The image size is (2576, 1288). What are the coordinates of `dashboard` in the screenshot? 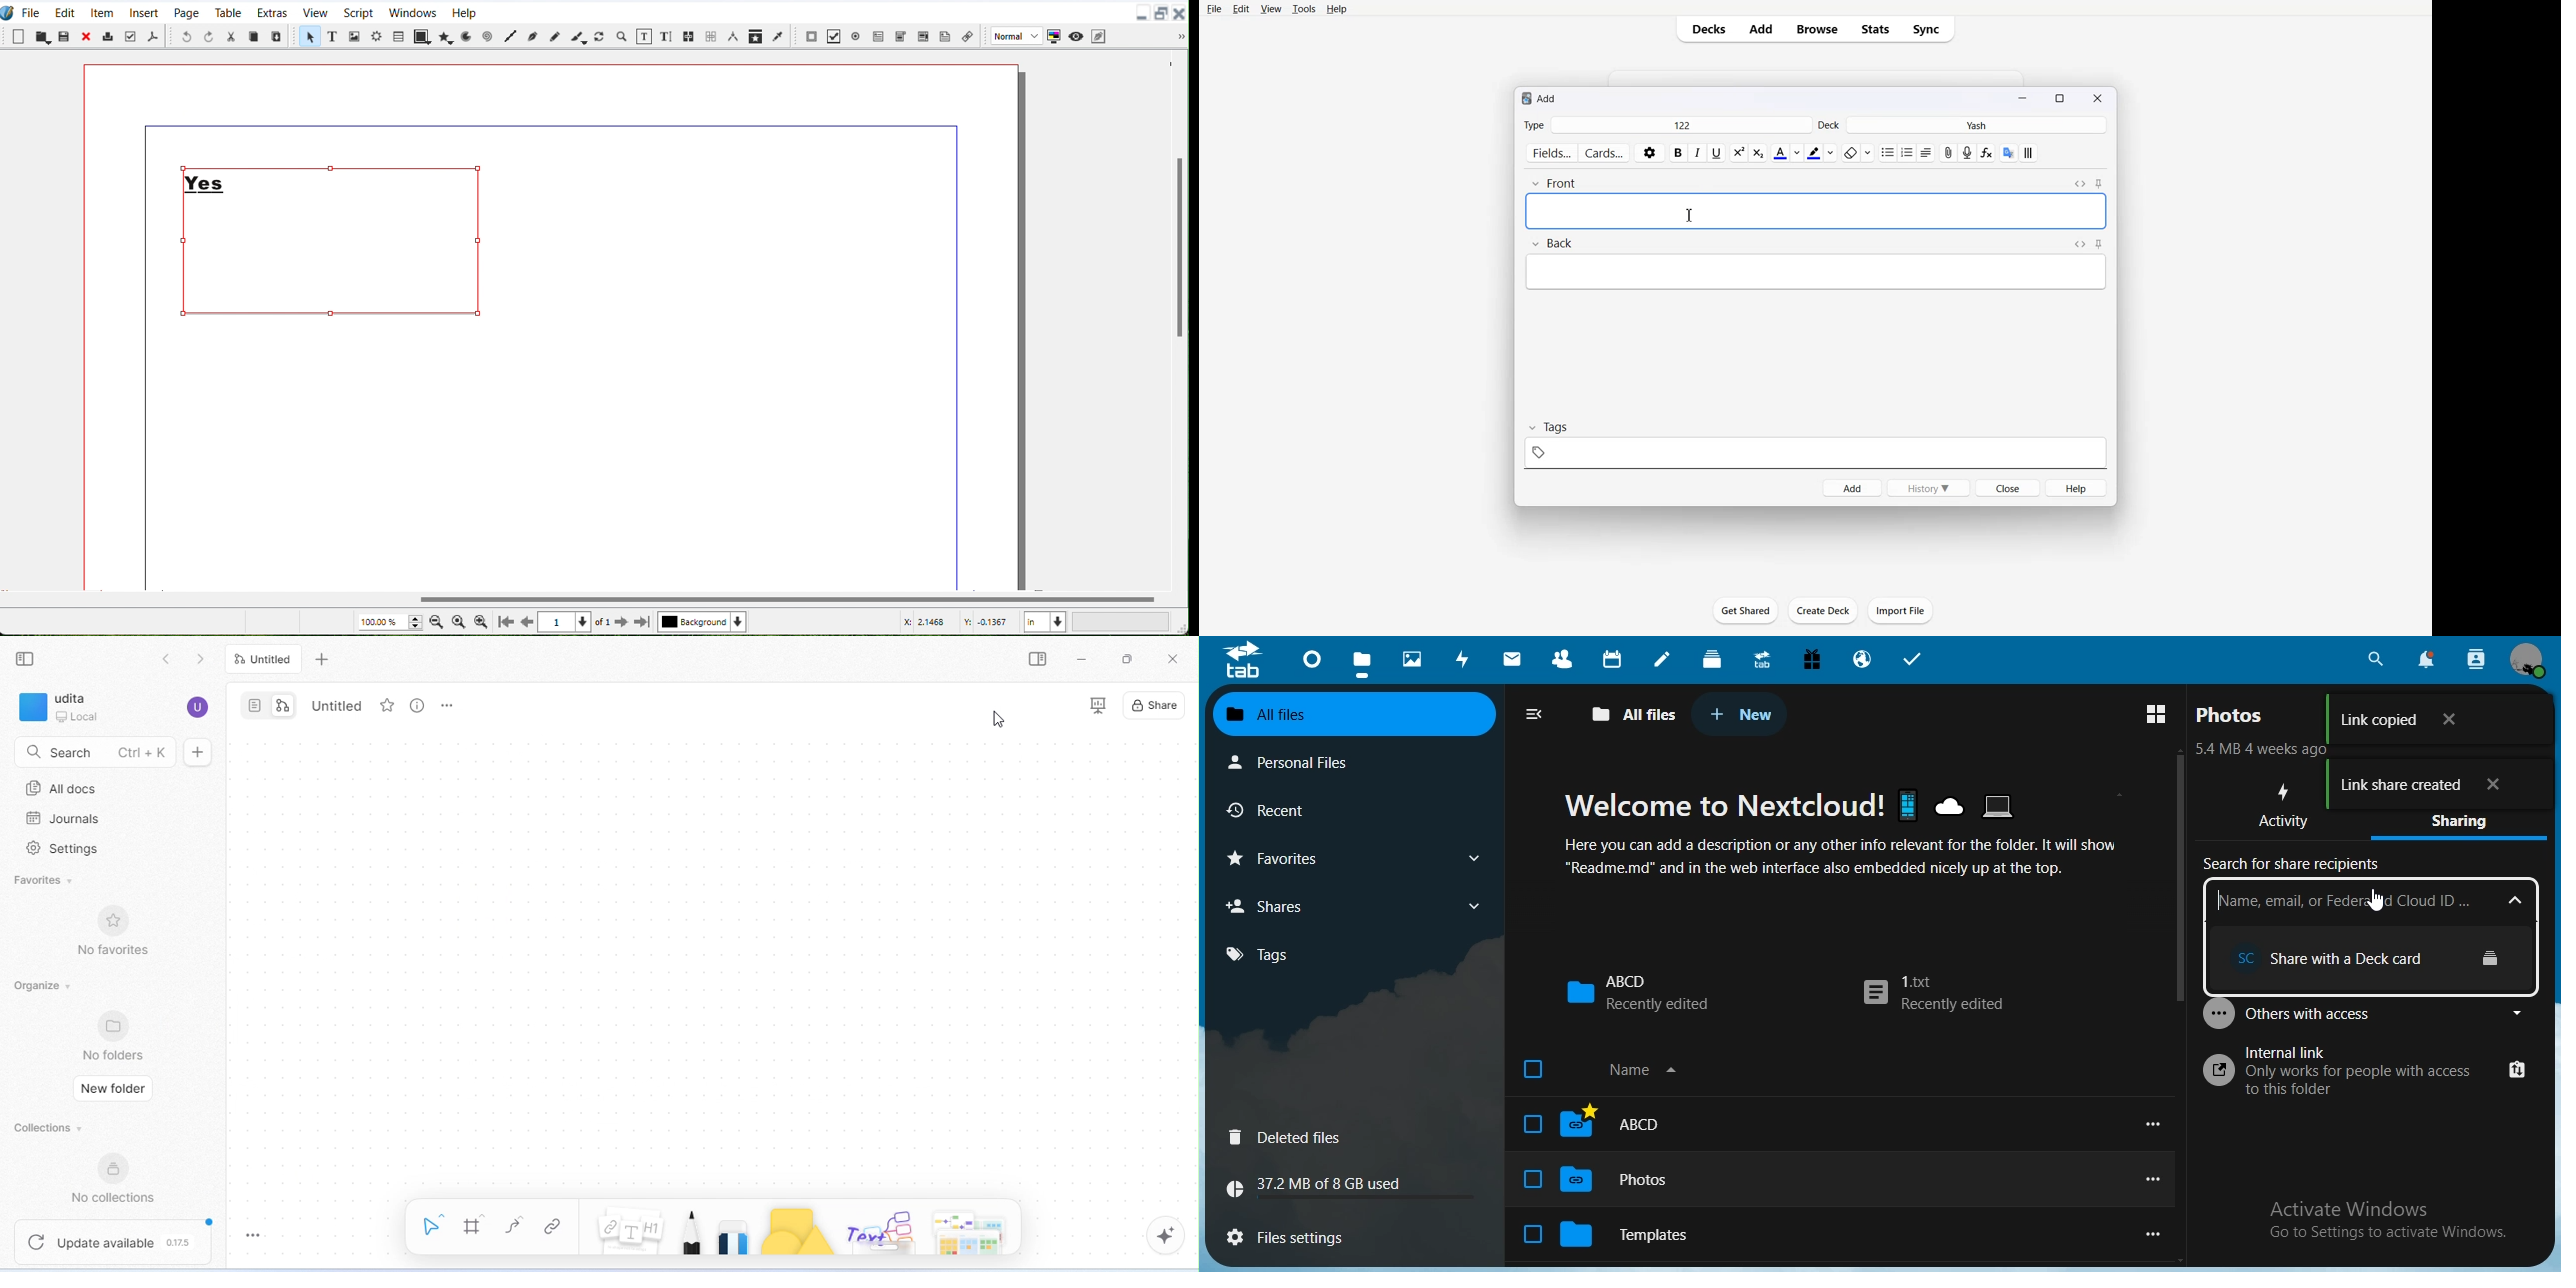 It's located at (1314, 665).